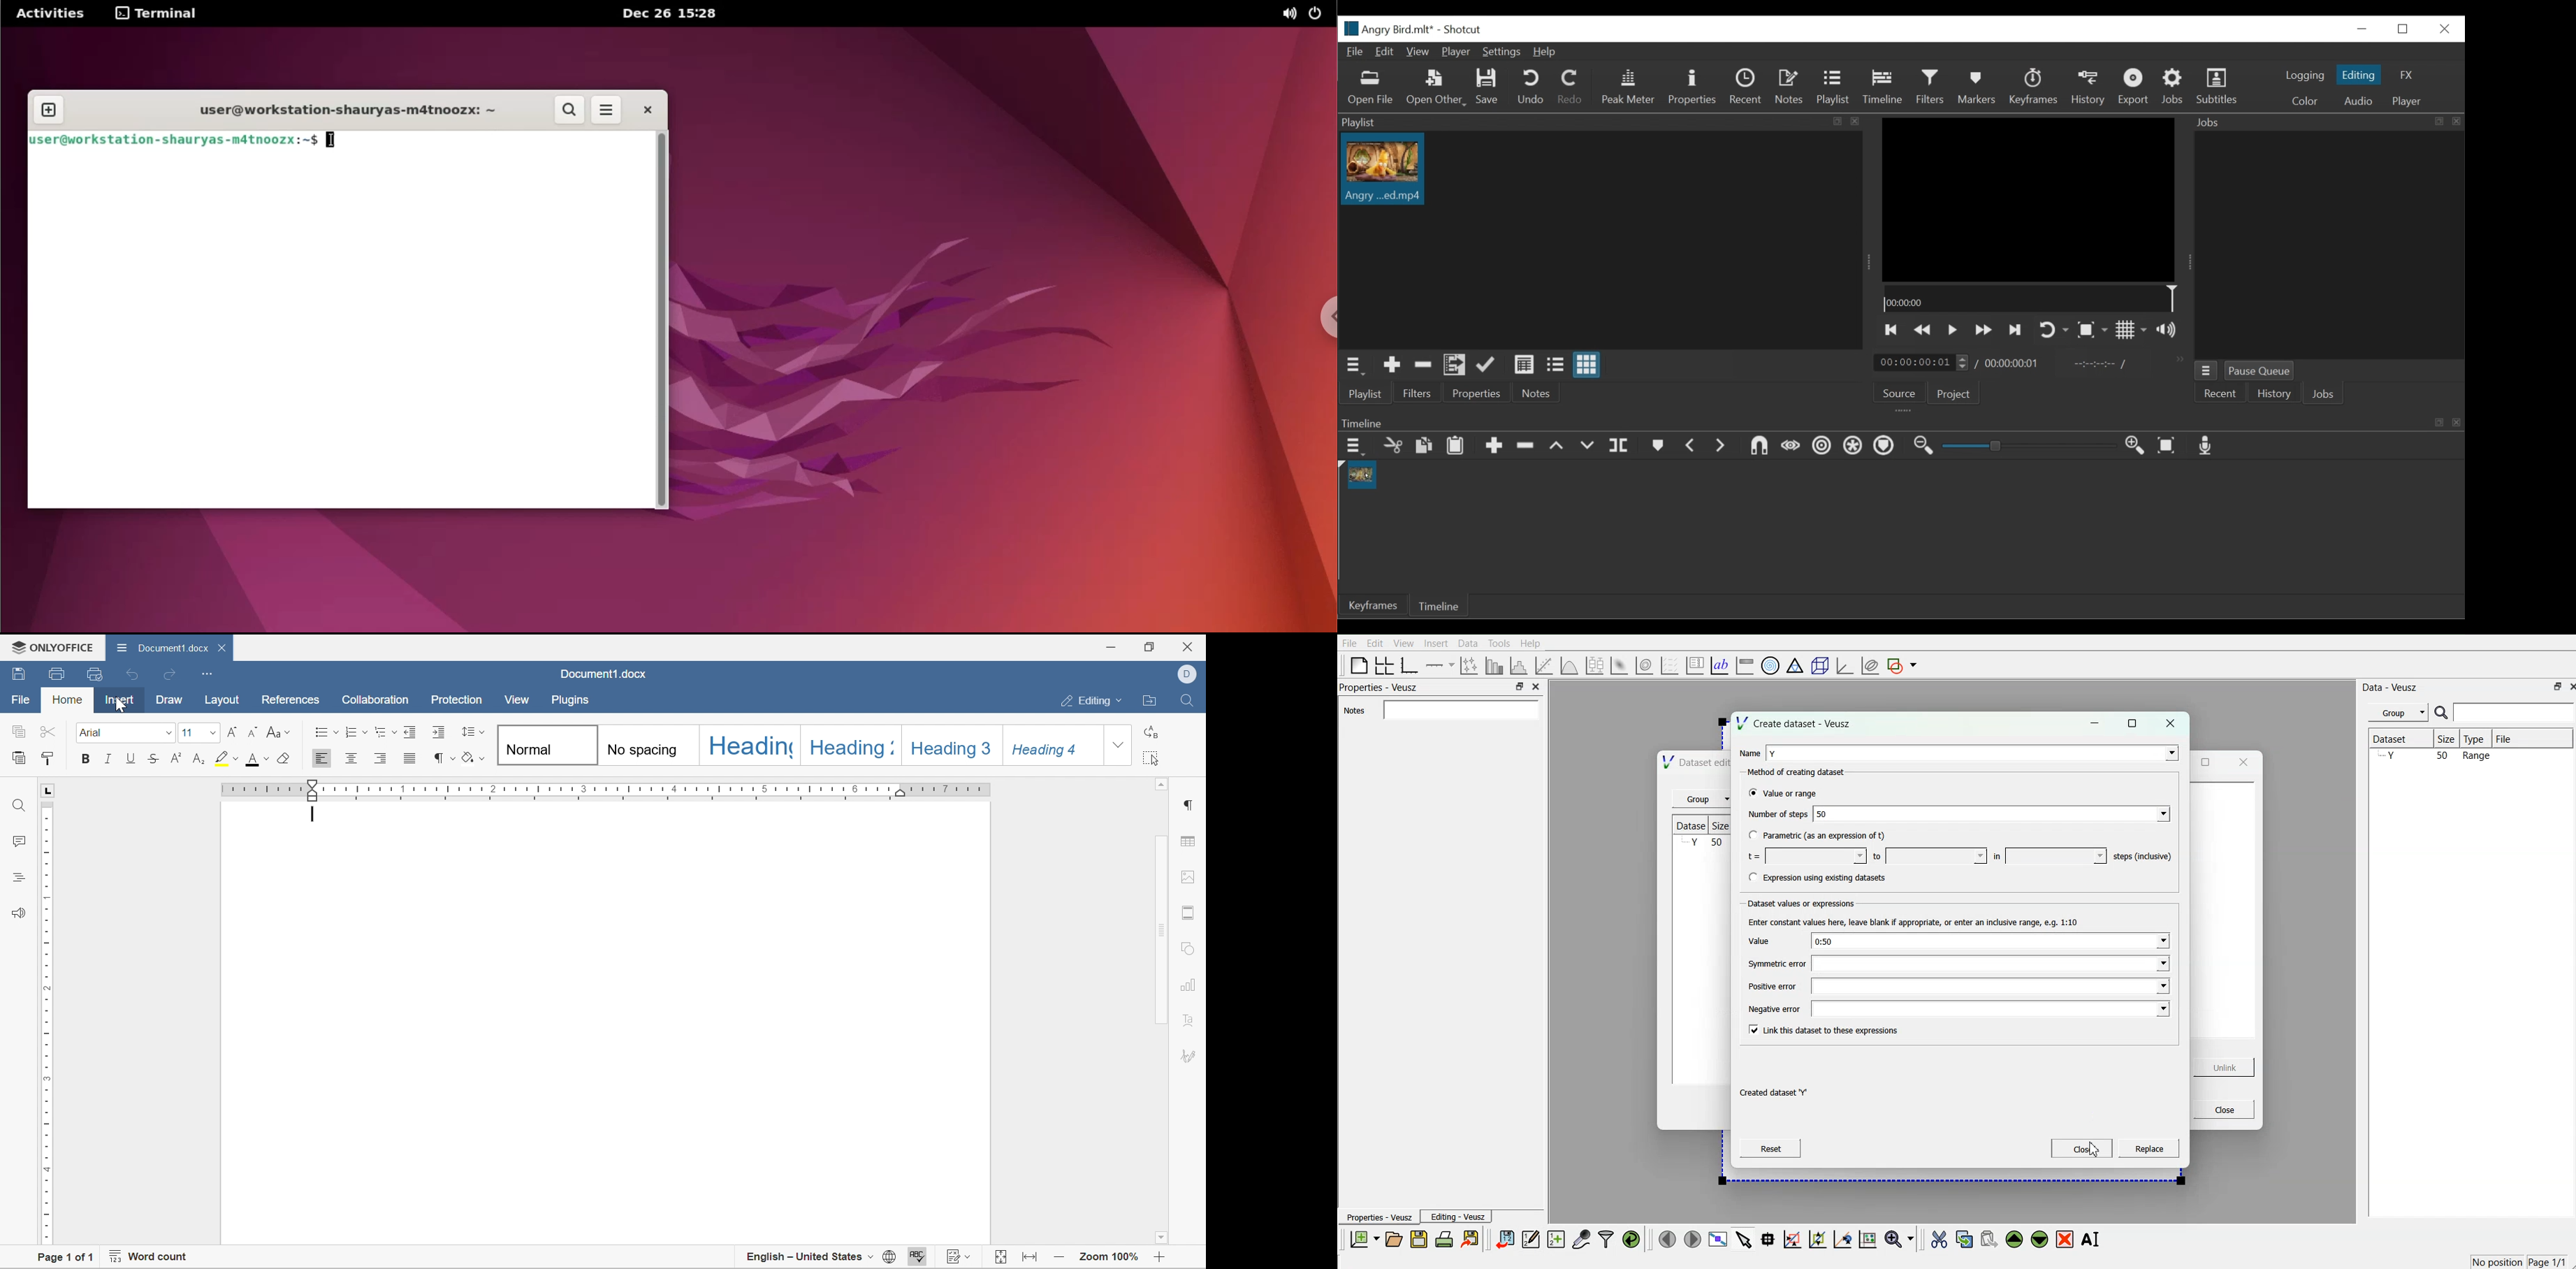  What do you see at coordinates (1031, 1259) in the screenshot?
I see `Fit to page` at bounding box center [1031, 1259].